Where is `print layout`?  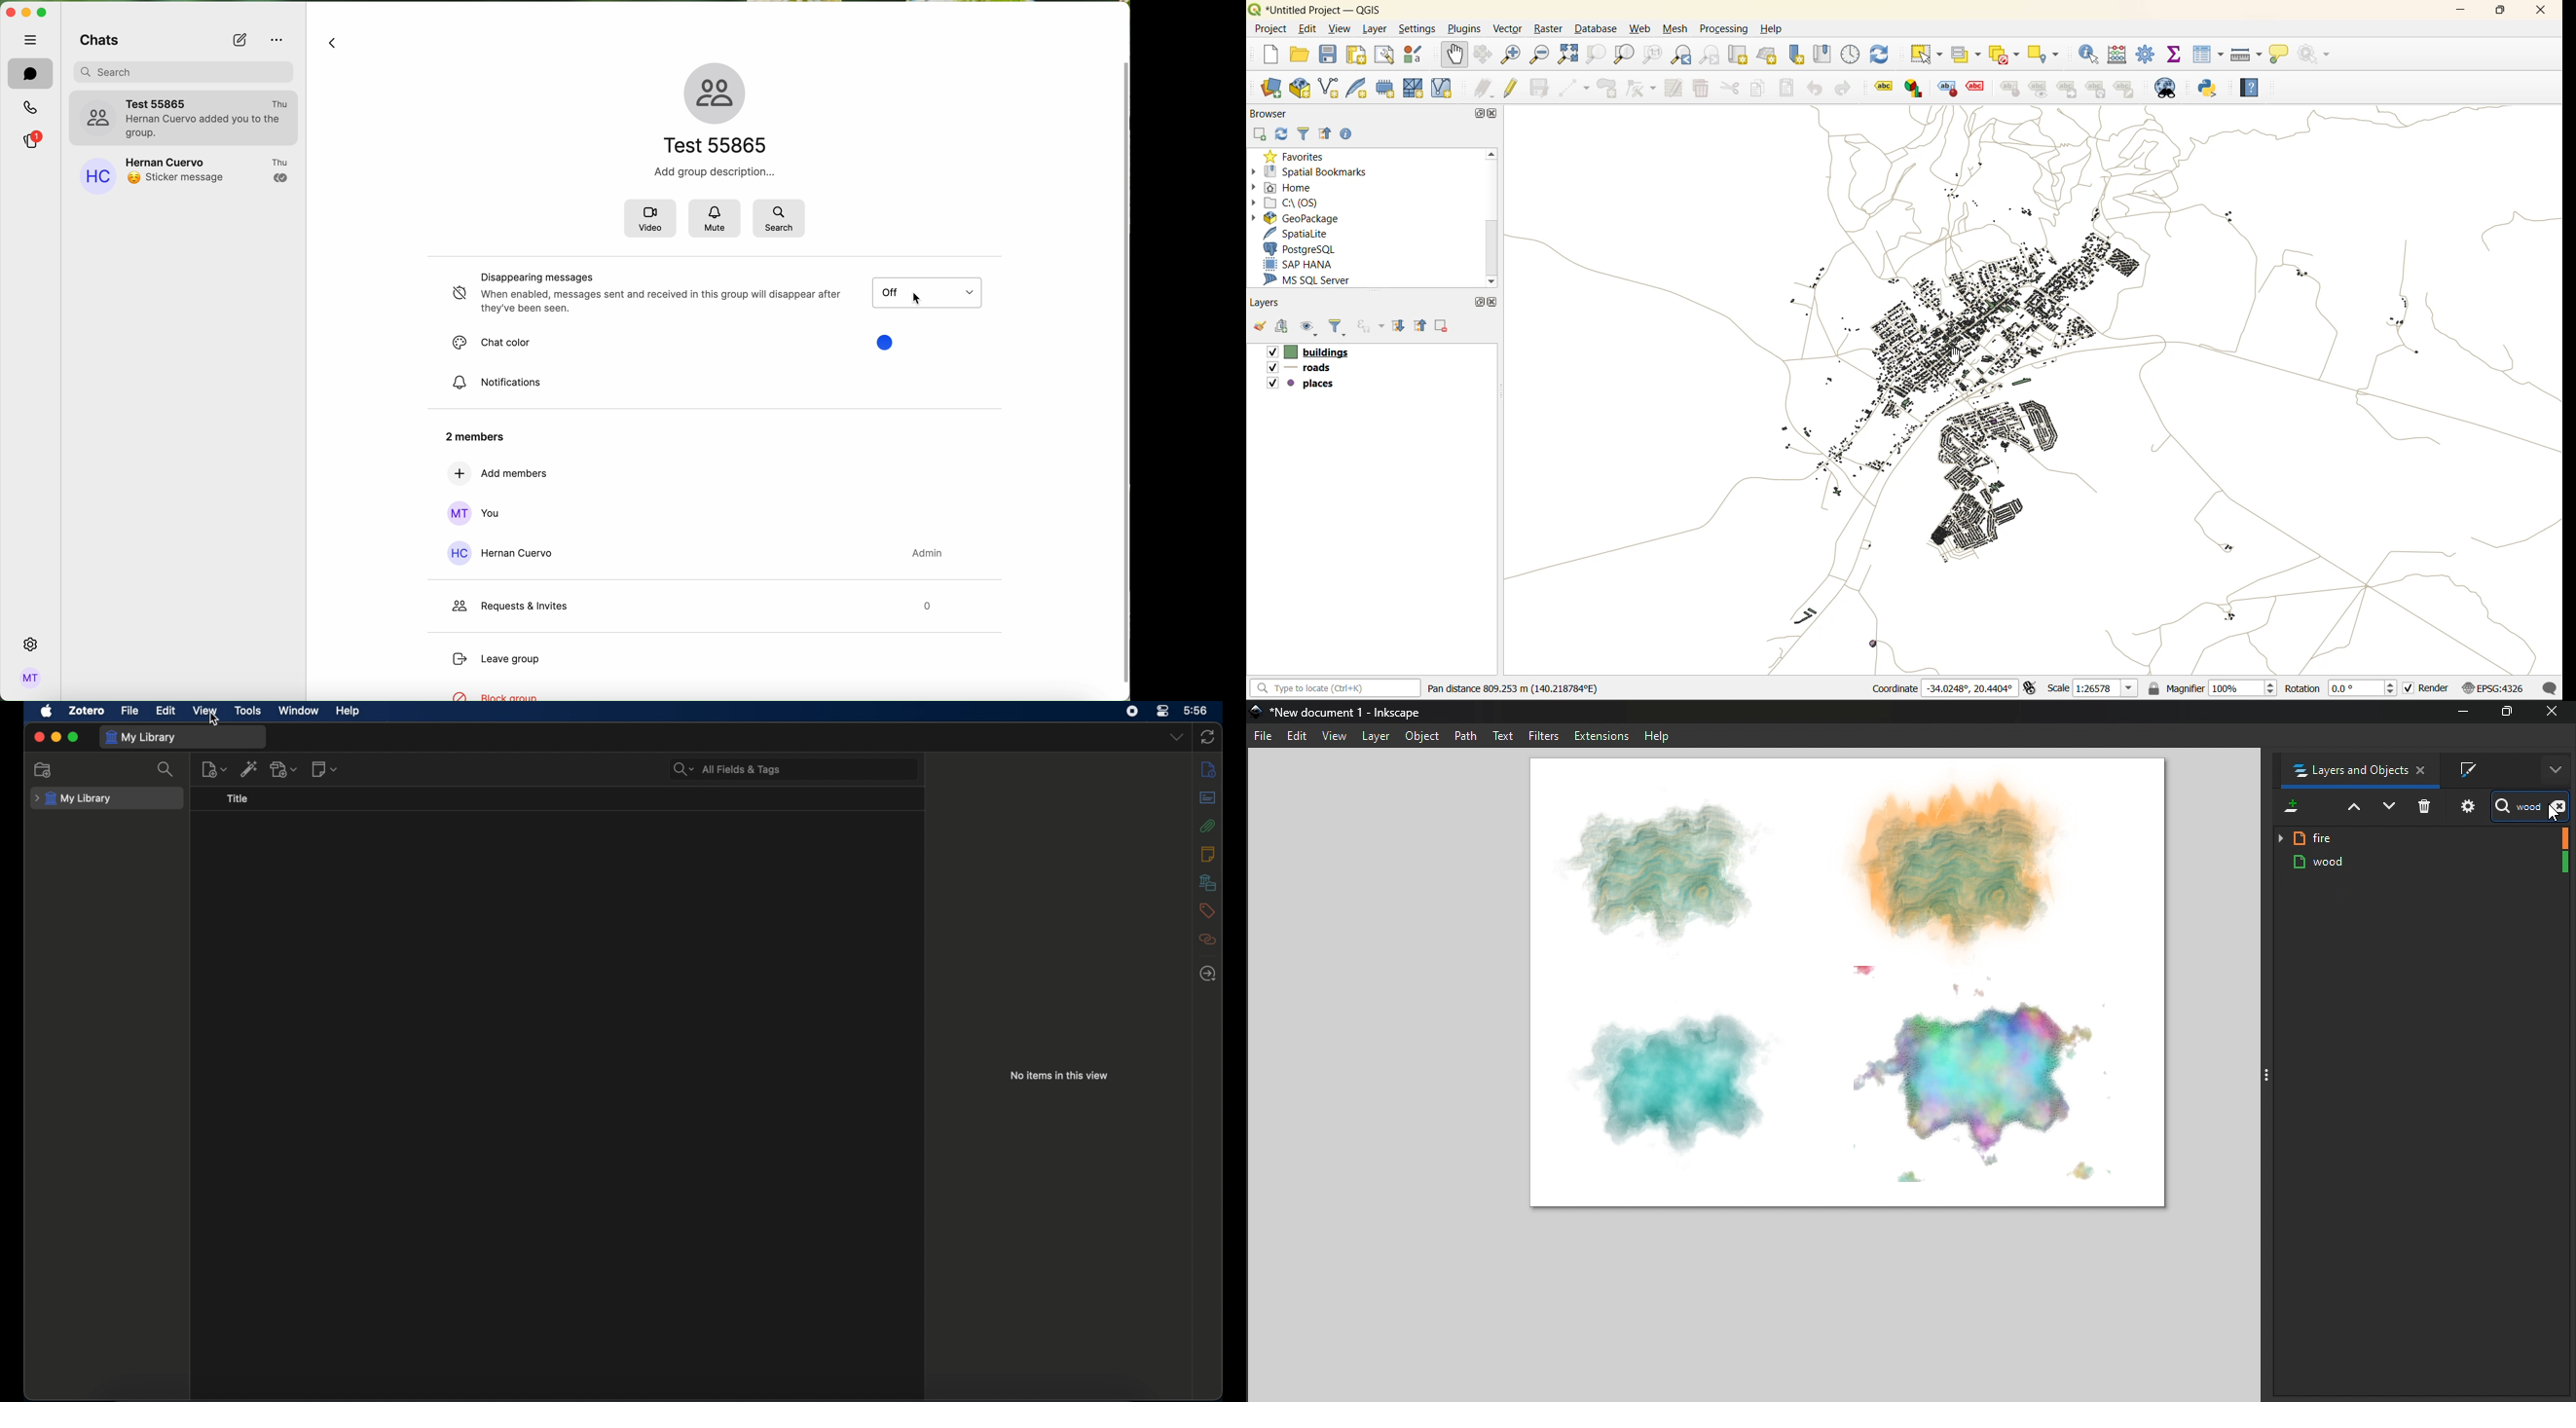
print layout is located at coordinates (1356, 55).